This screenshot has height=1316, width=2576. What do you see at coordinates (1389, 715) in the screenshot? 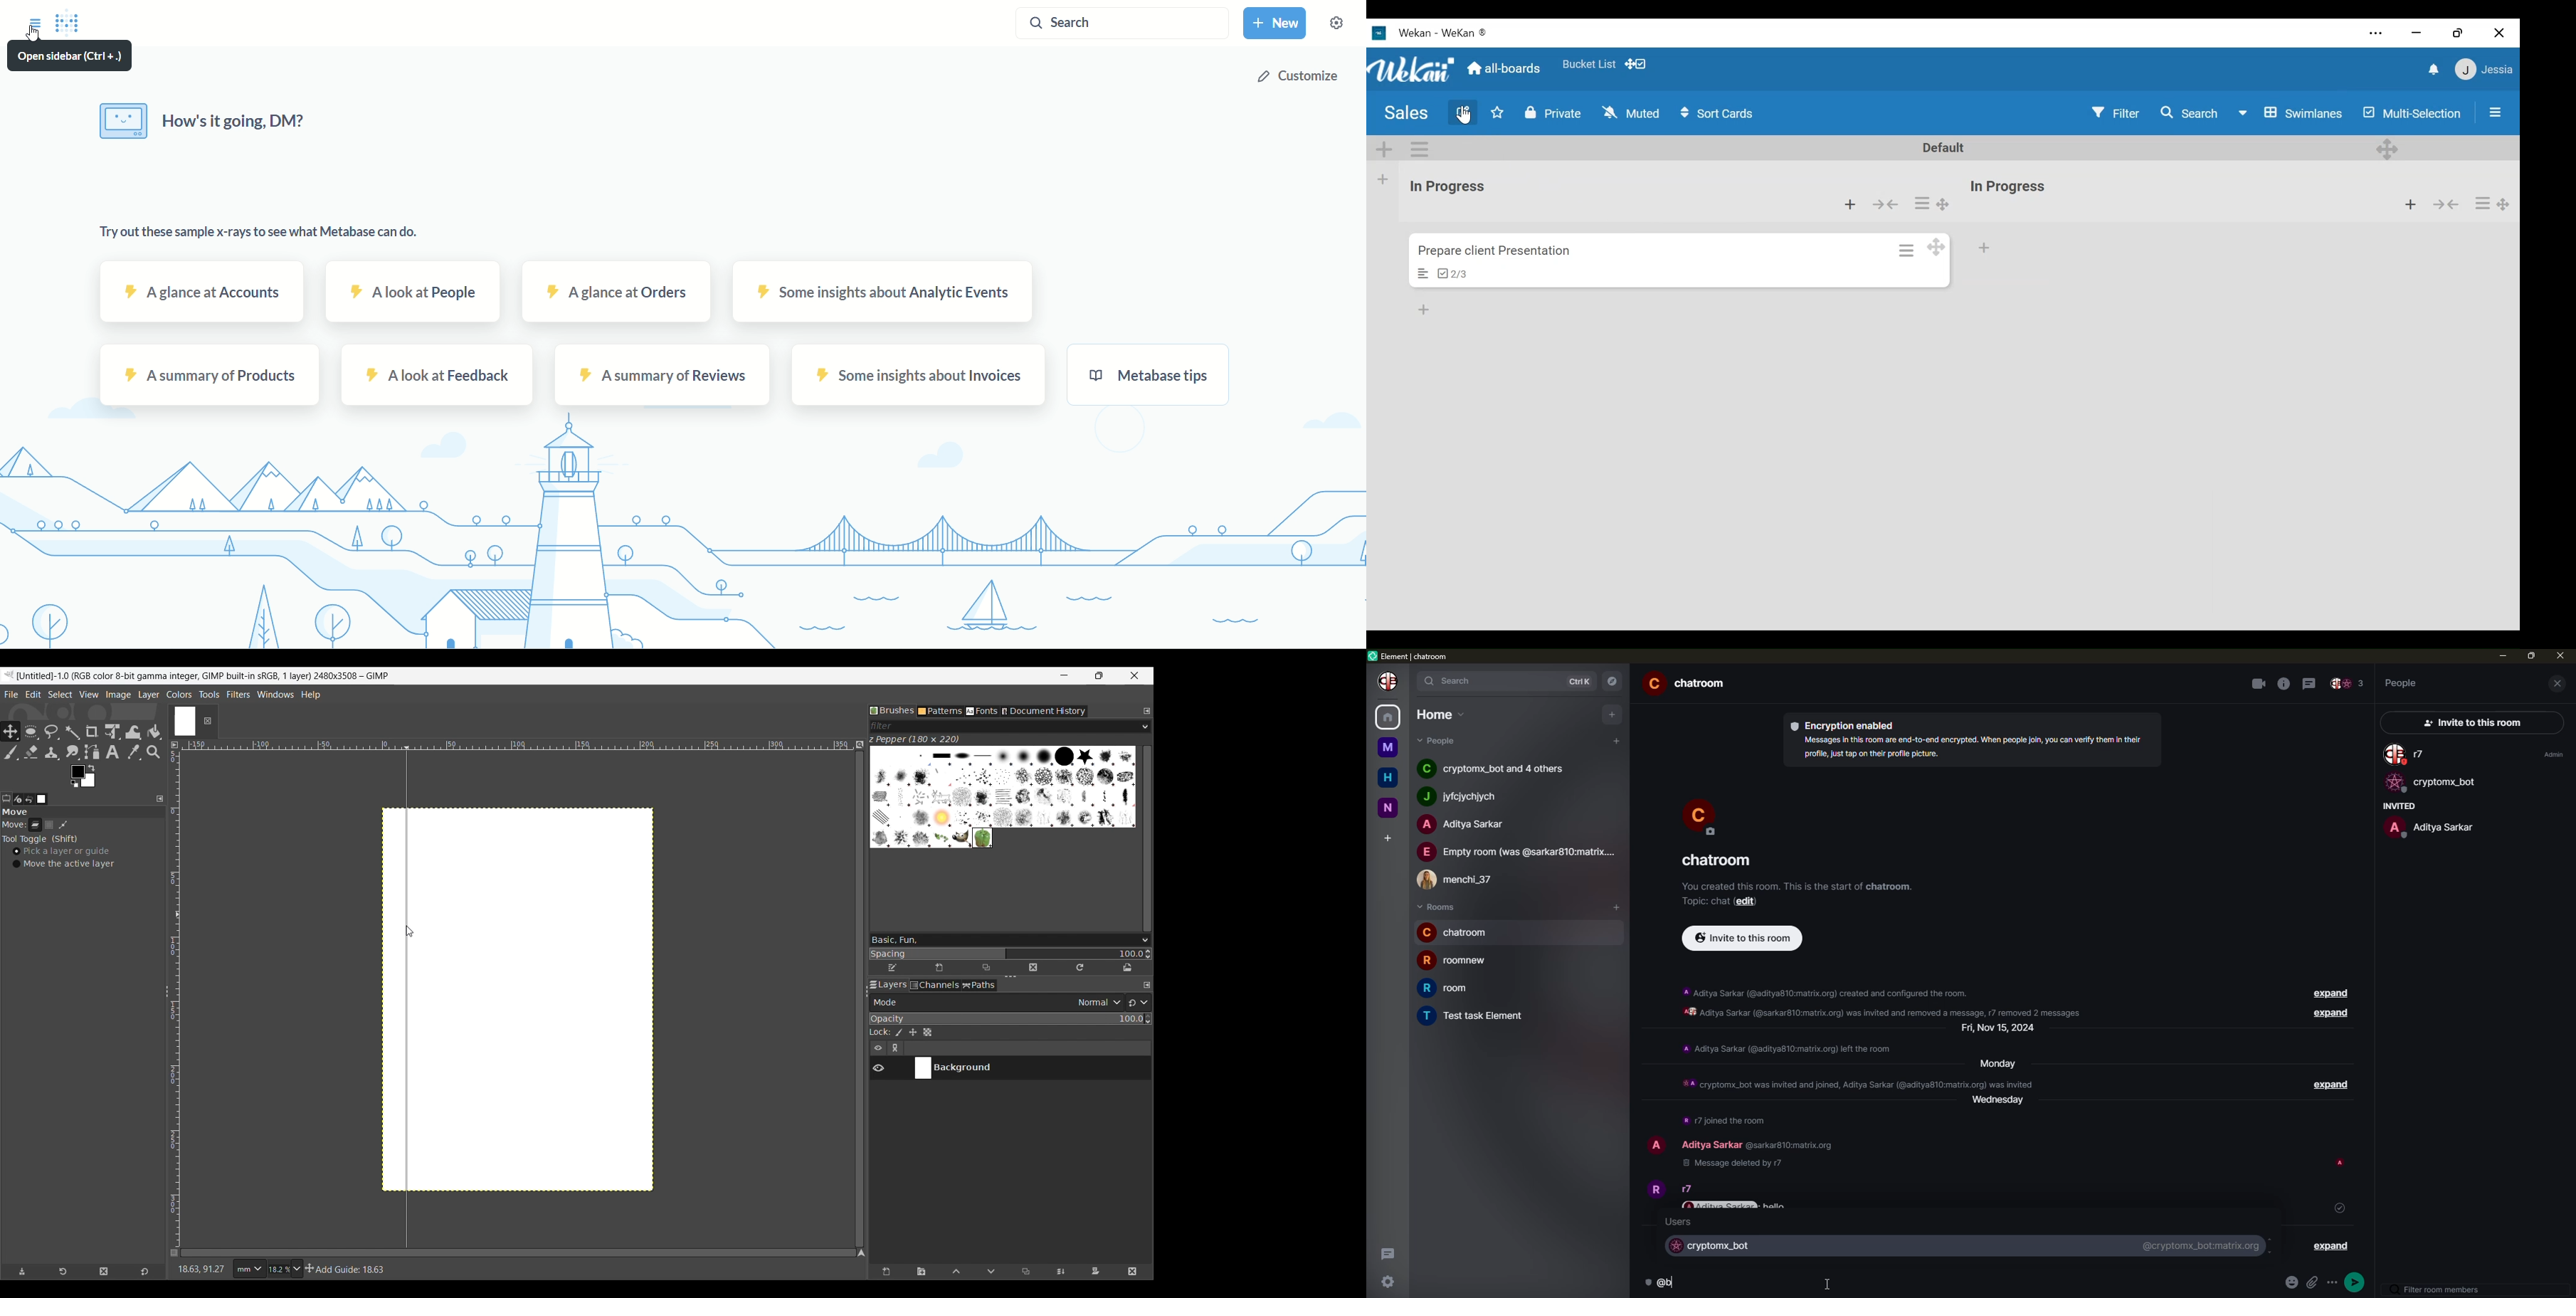
I see `home` at bounding box center [1389, 715].